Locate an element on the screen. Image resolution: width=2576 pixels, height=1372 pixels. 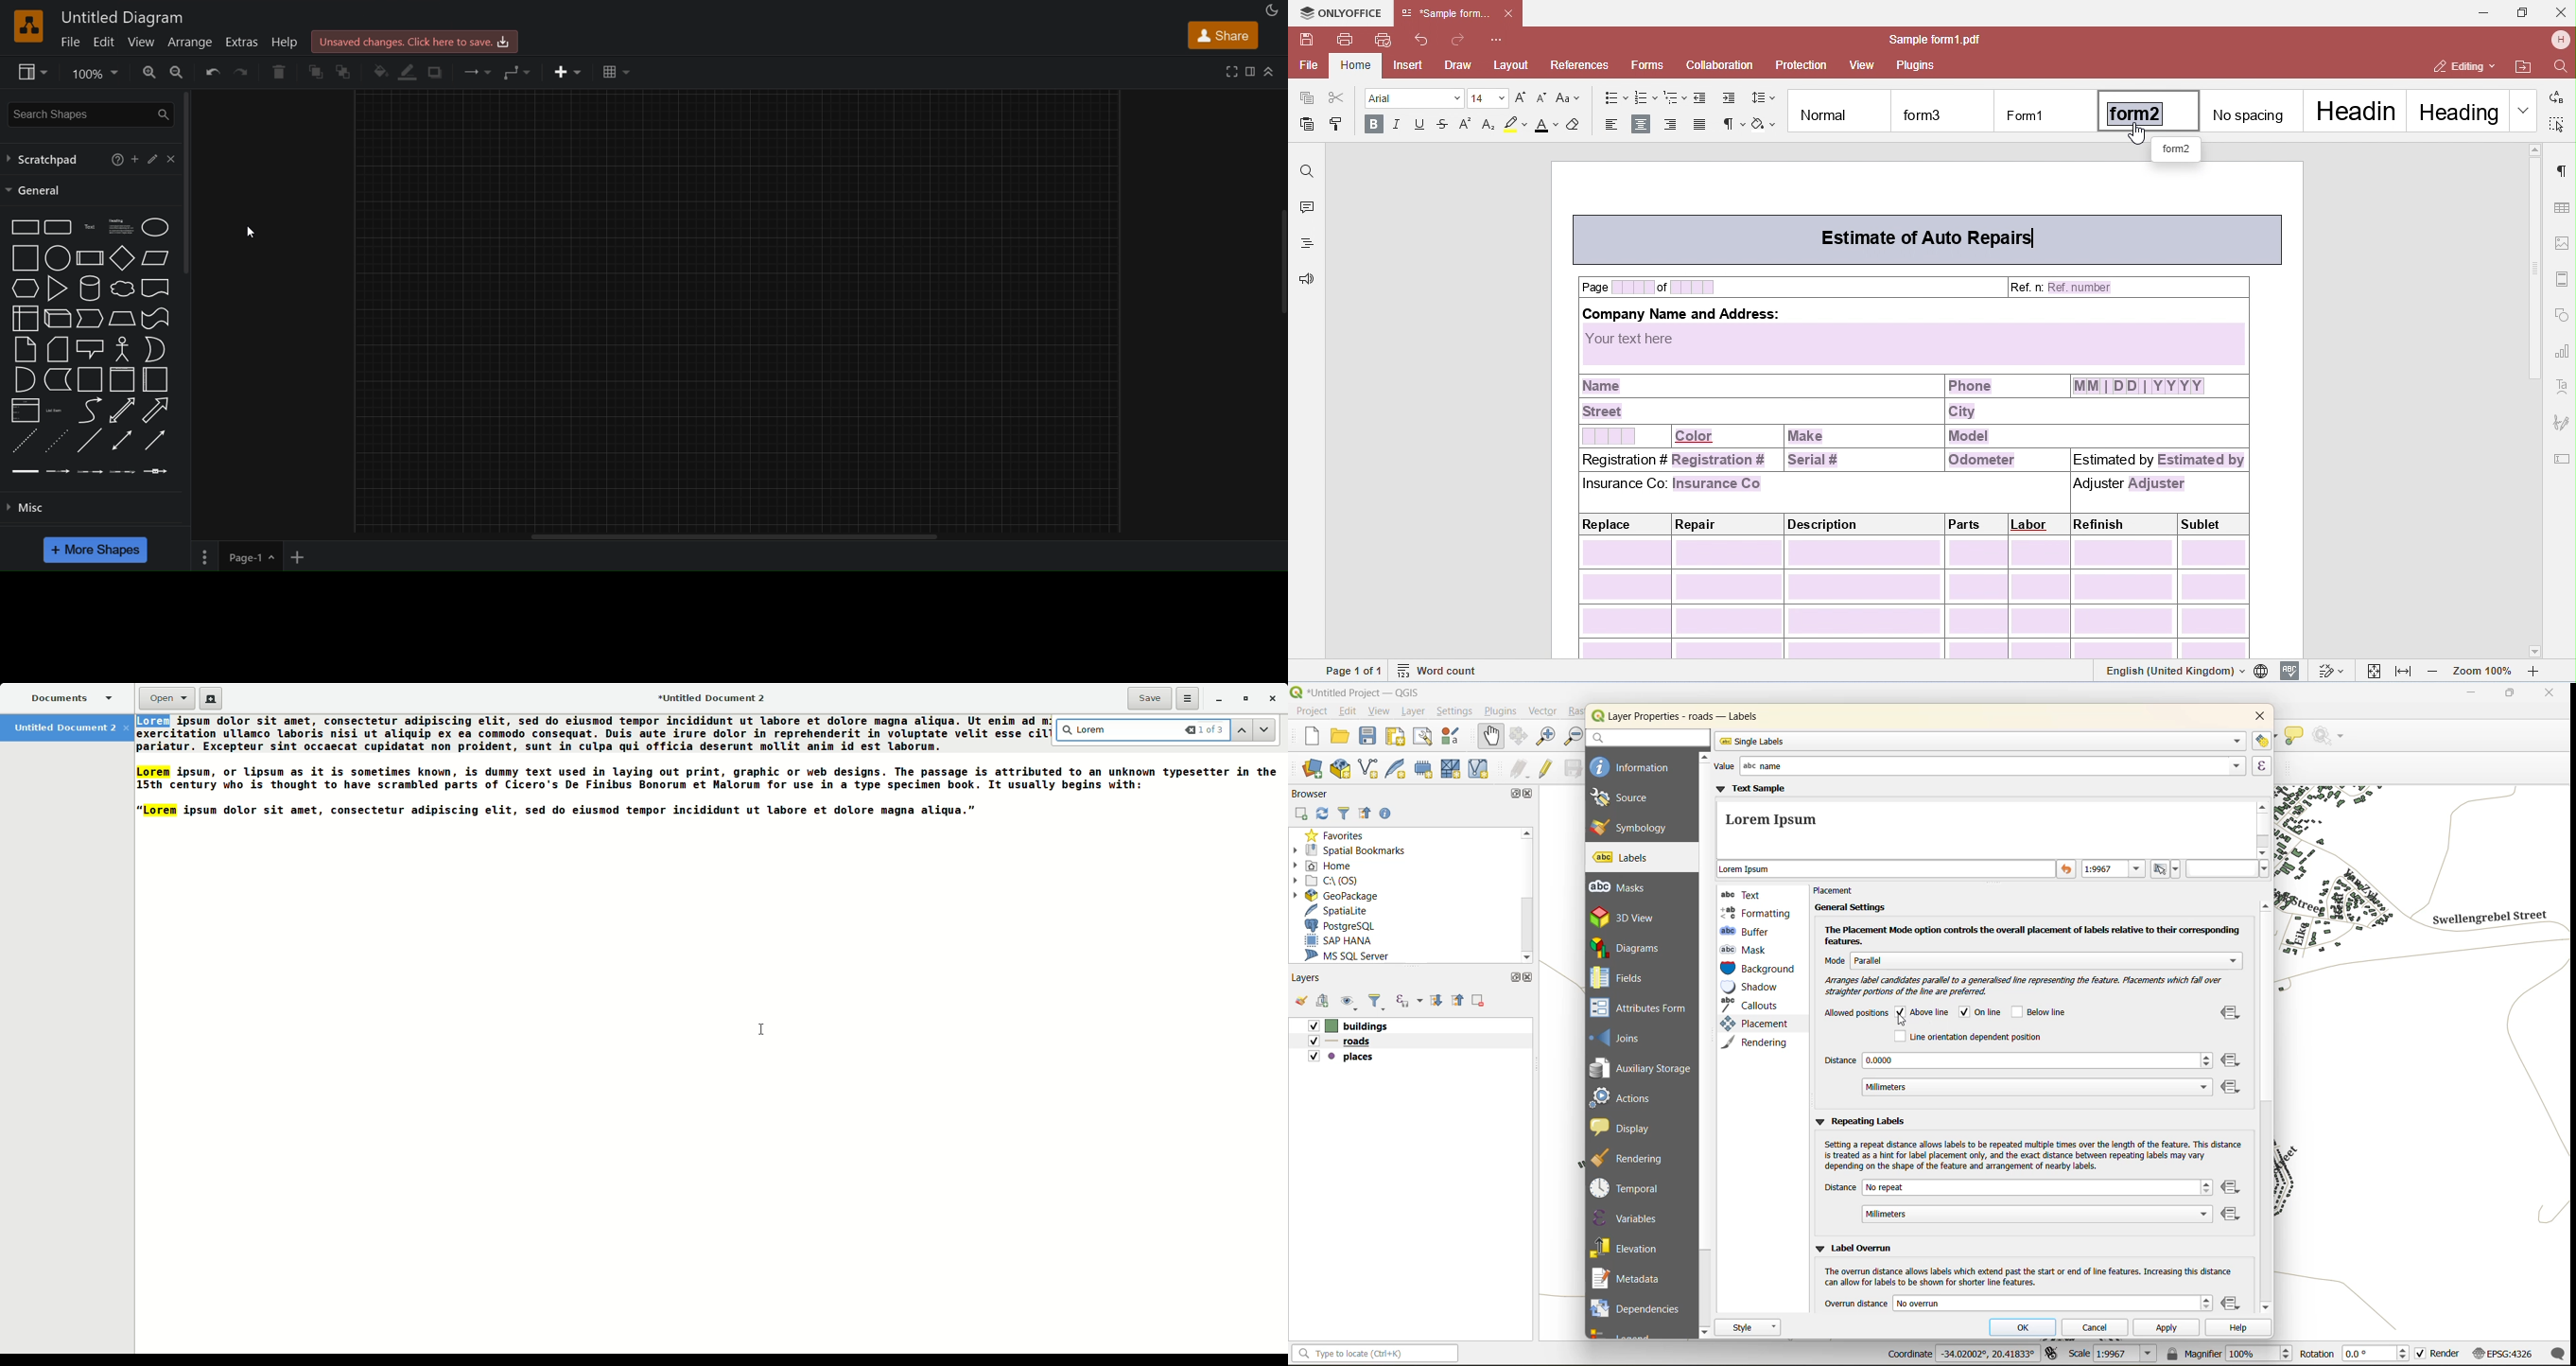
misc is located at coordinates (94, 510).